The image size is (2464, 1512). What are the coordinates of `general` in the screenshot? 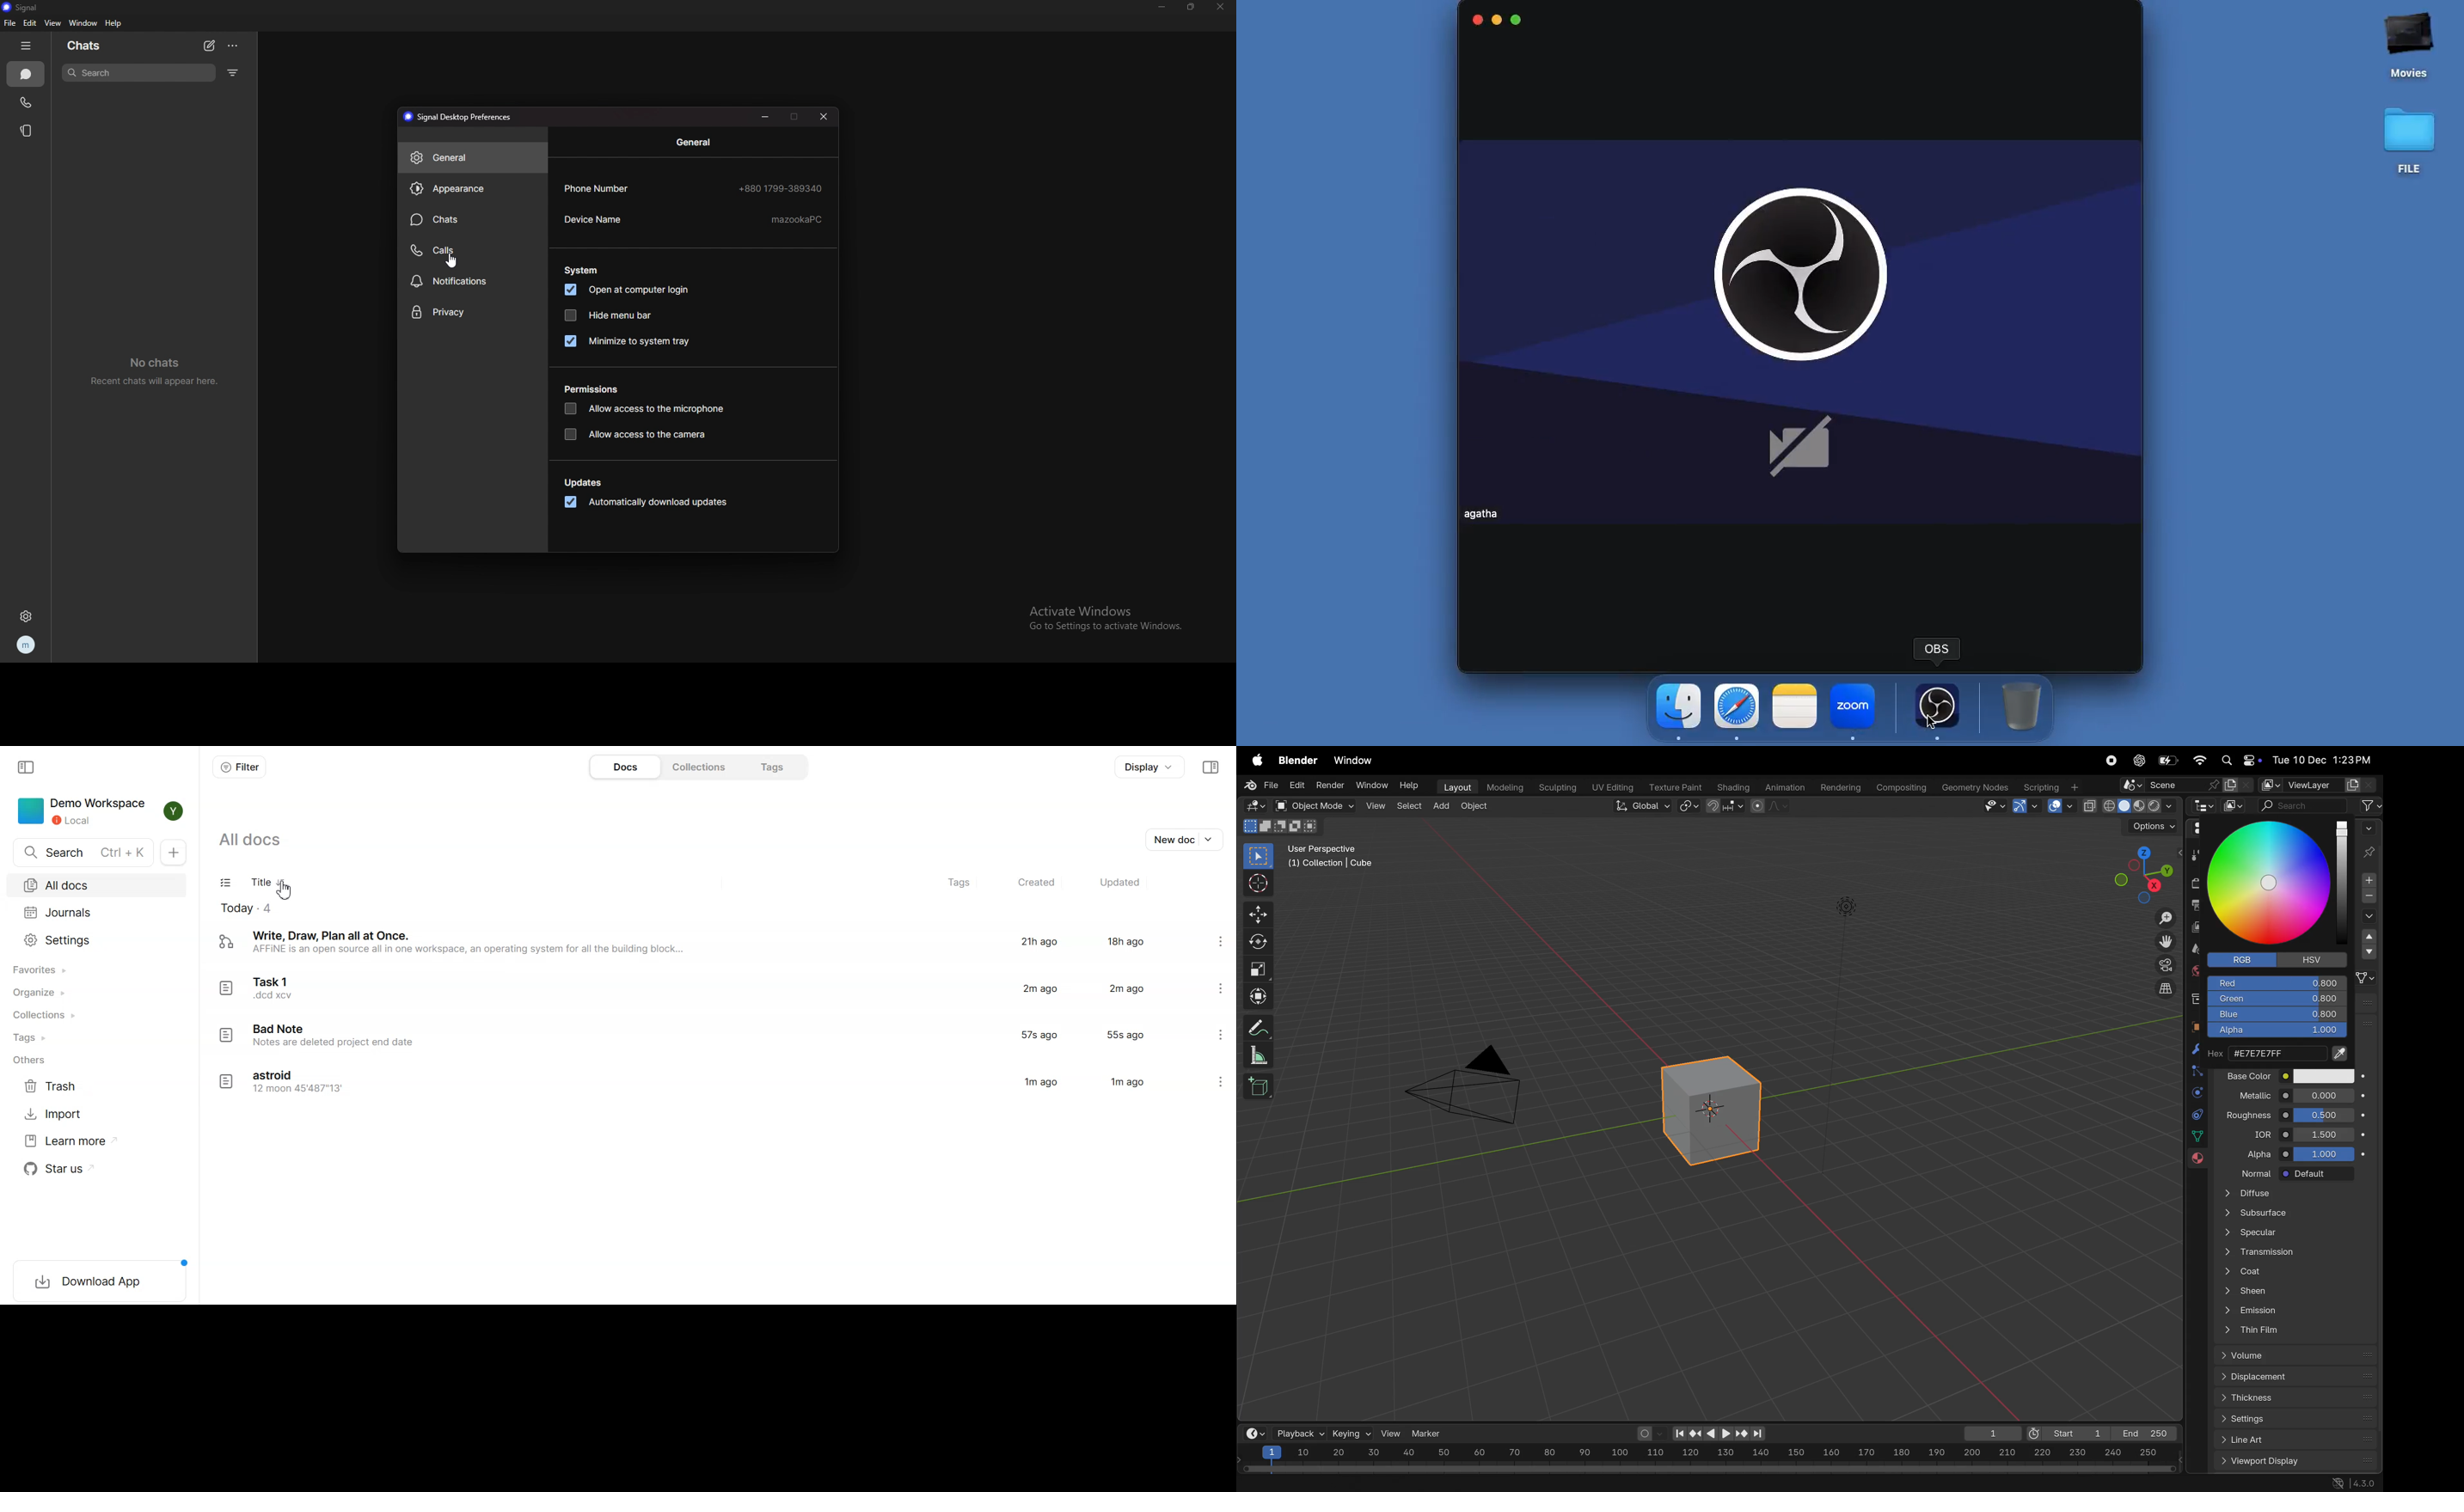 It's located at (473, 158).